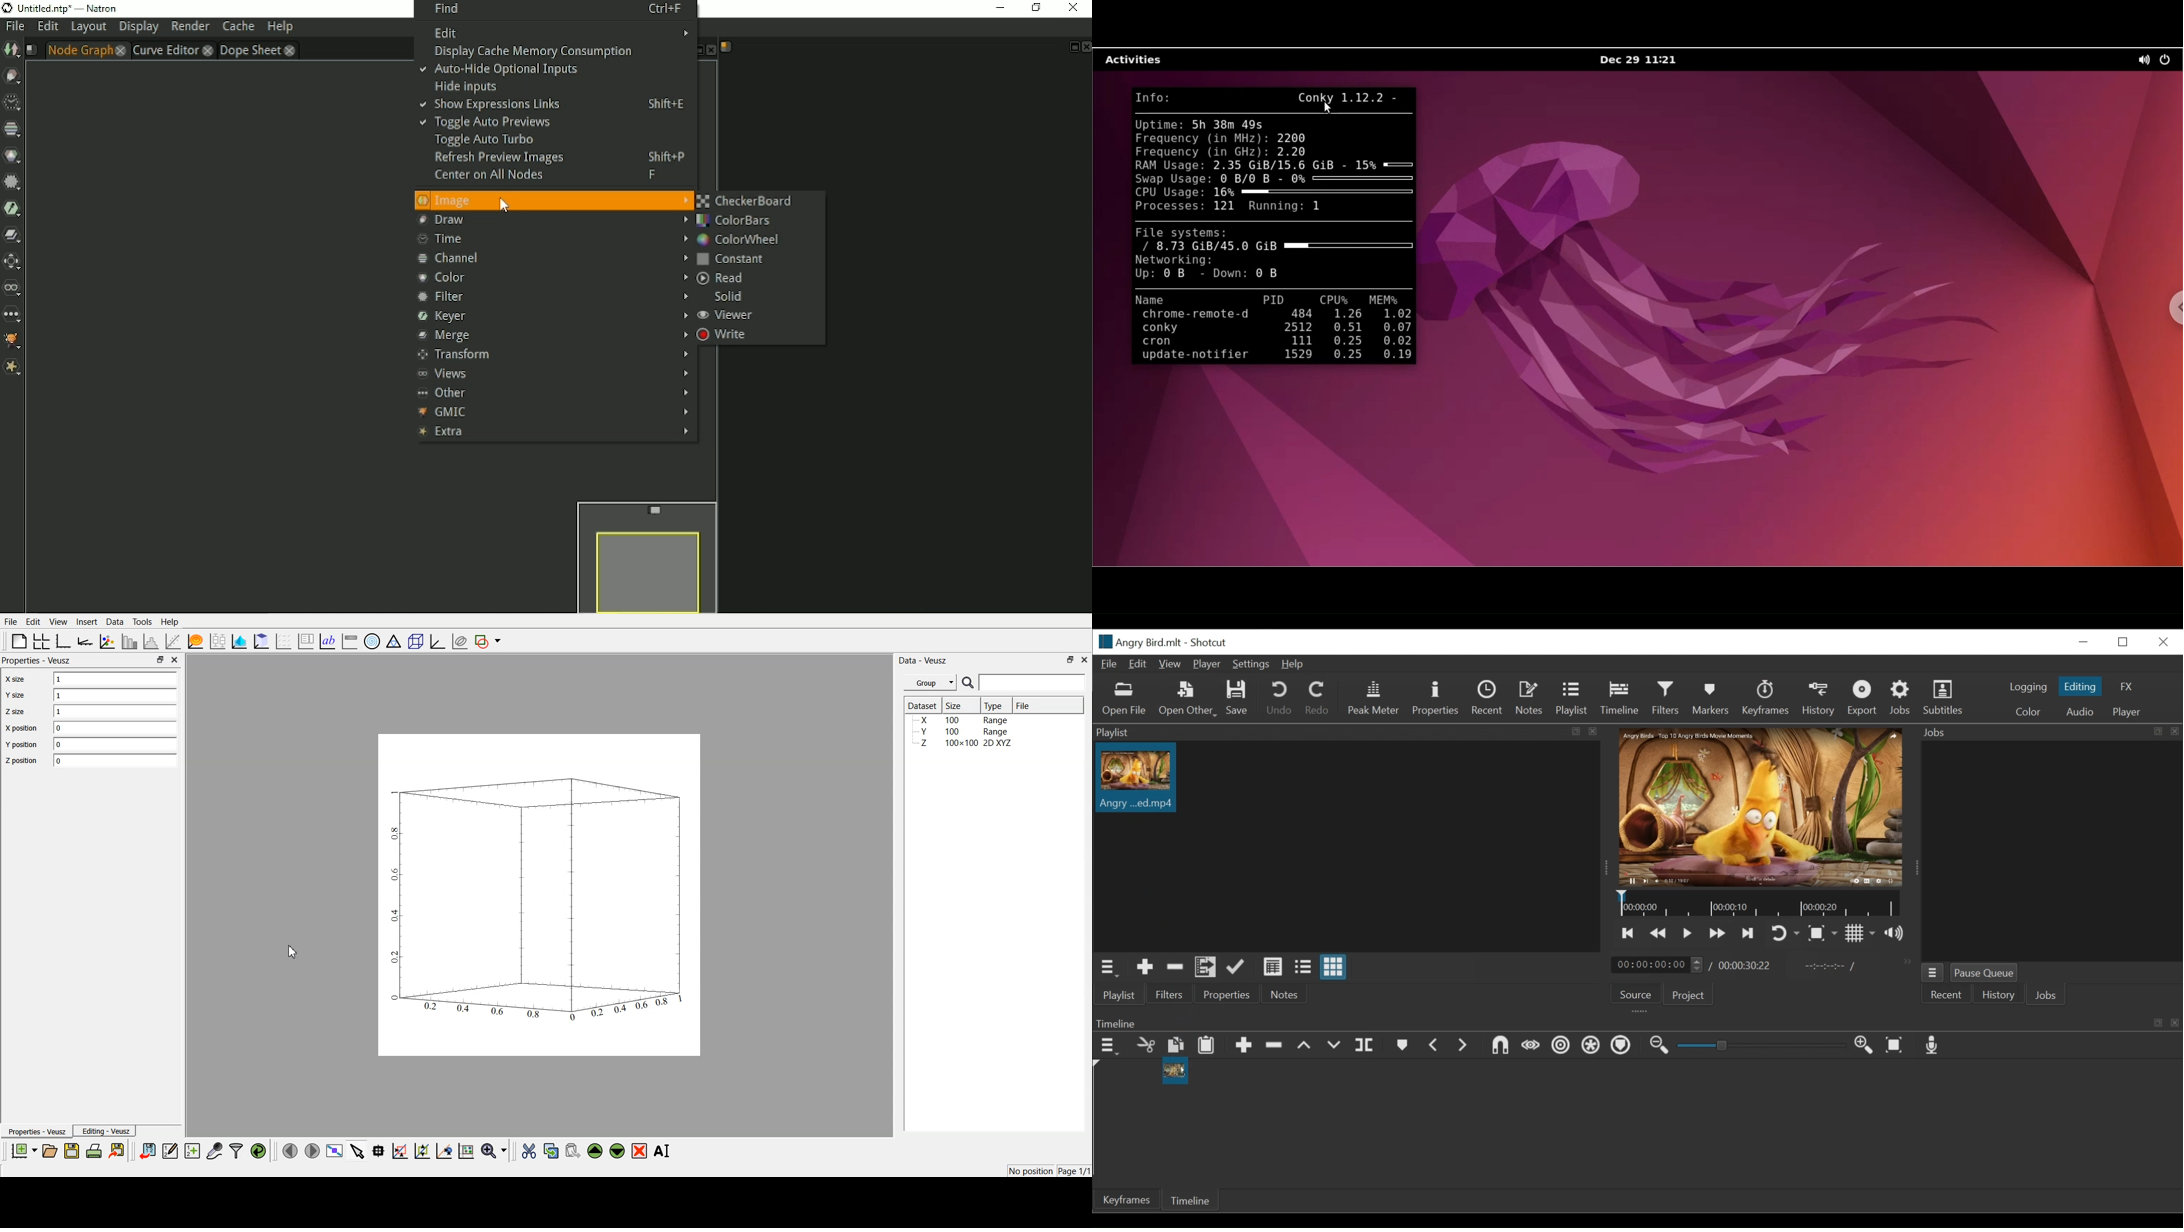 The image size is (2184, 1232). What do you see at coordinates (1108, 1047) in the screenshot?
I see `Timeline menu` at bounding box center [1108, 1047].